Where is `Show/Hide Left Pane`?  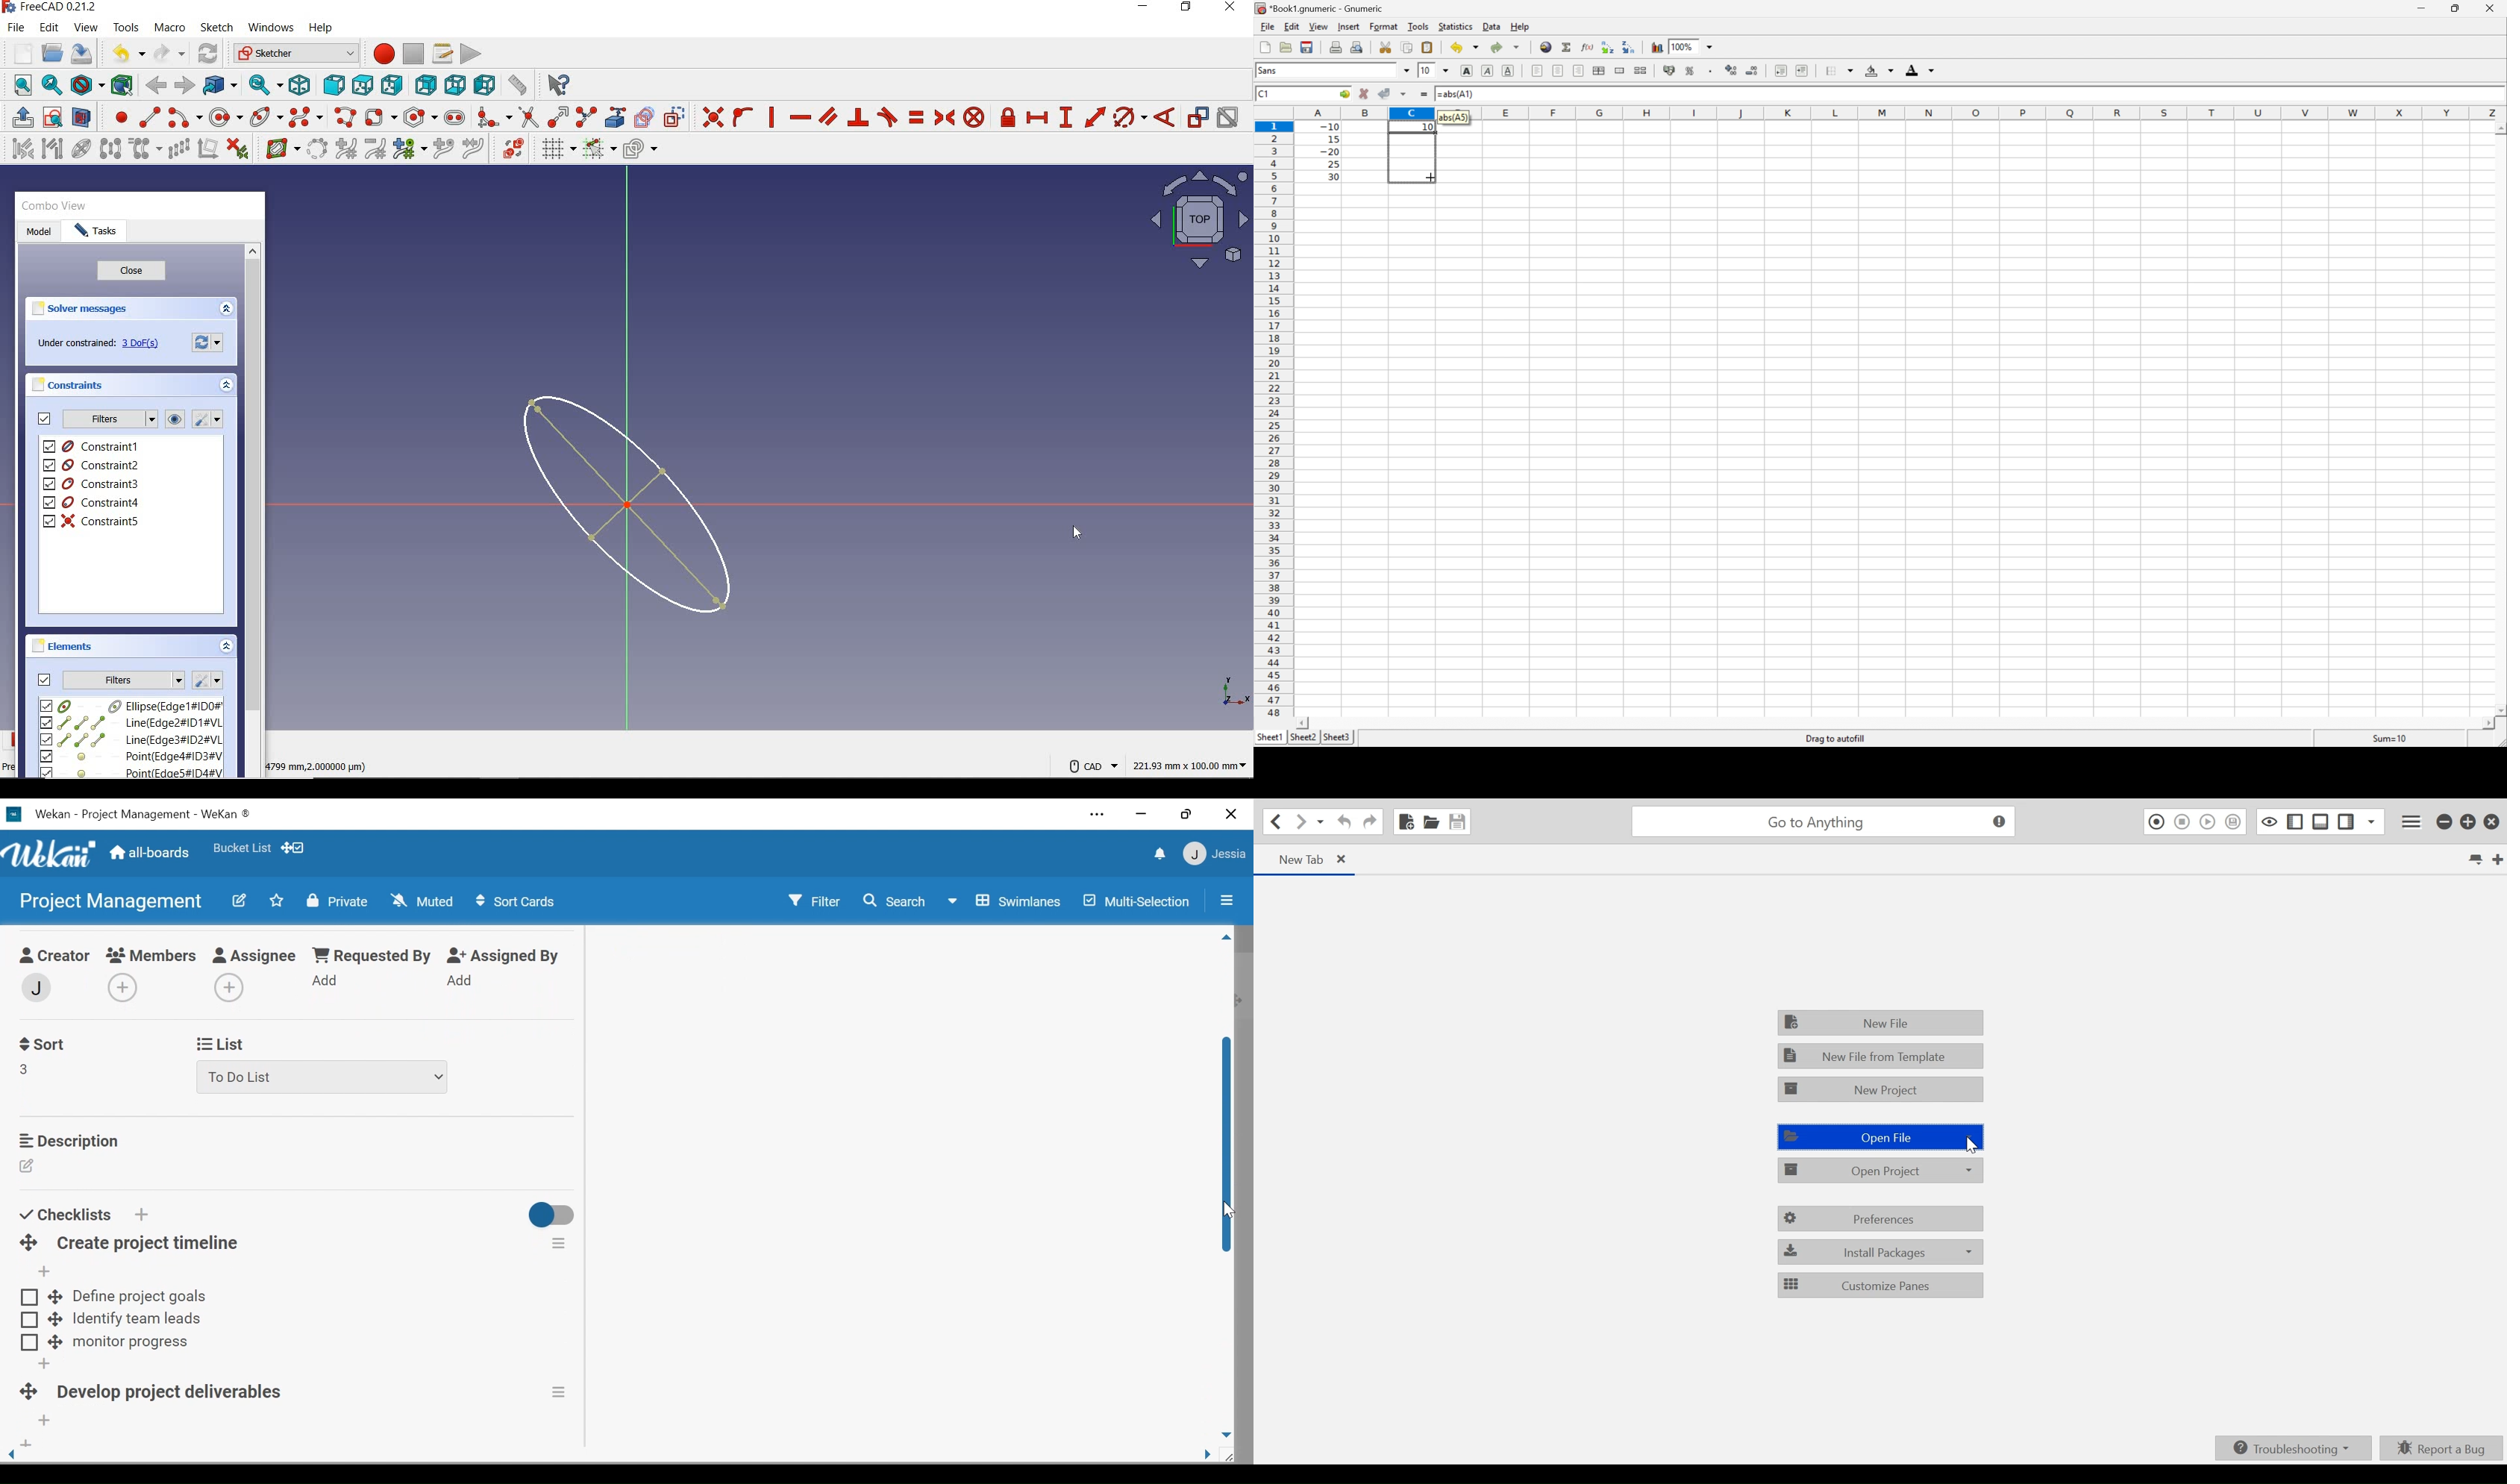
Show/Hide Left Pane is located at coordinates (2346, 821).